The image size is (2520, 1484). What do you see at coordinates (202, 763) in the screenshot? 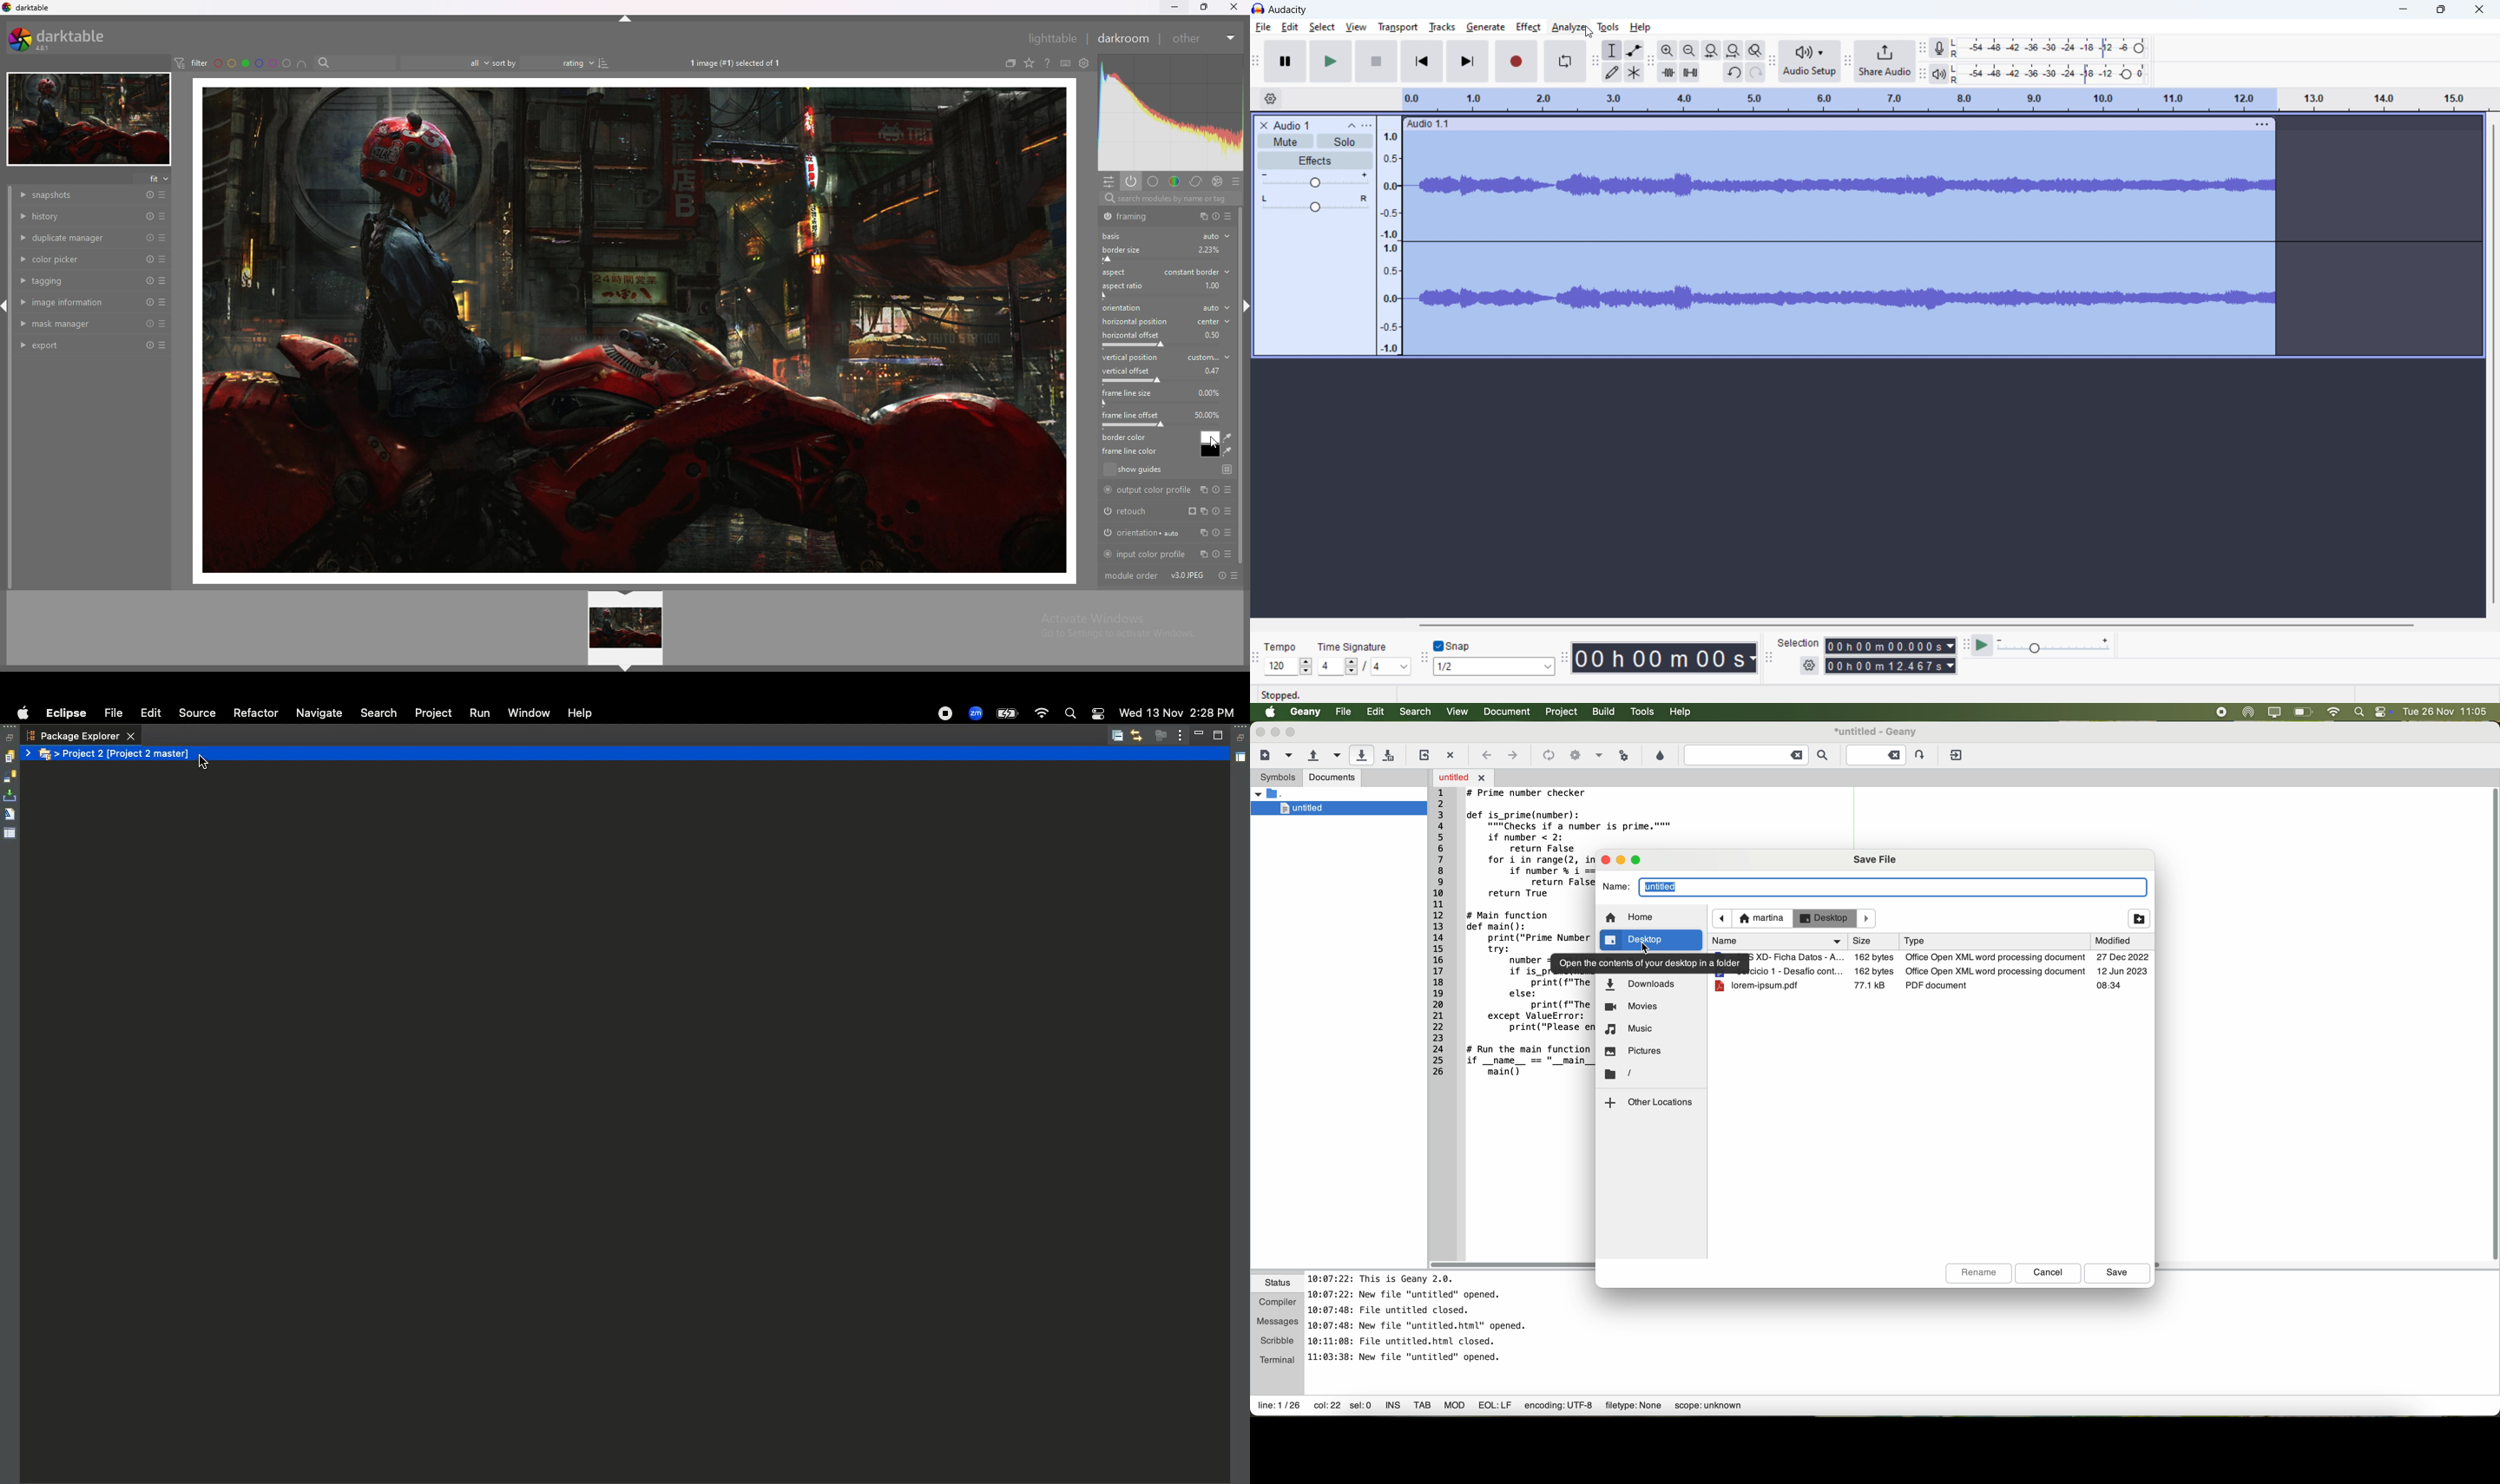
I see `Pointer cursor` at bounding box center [202, 763].